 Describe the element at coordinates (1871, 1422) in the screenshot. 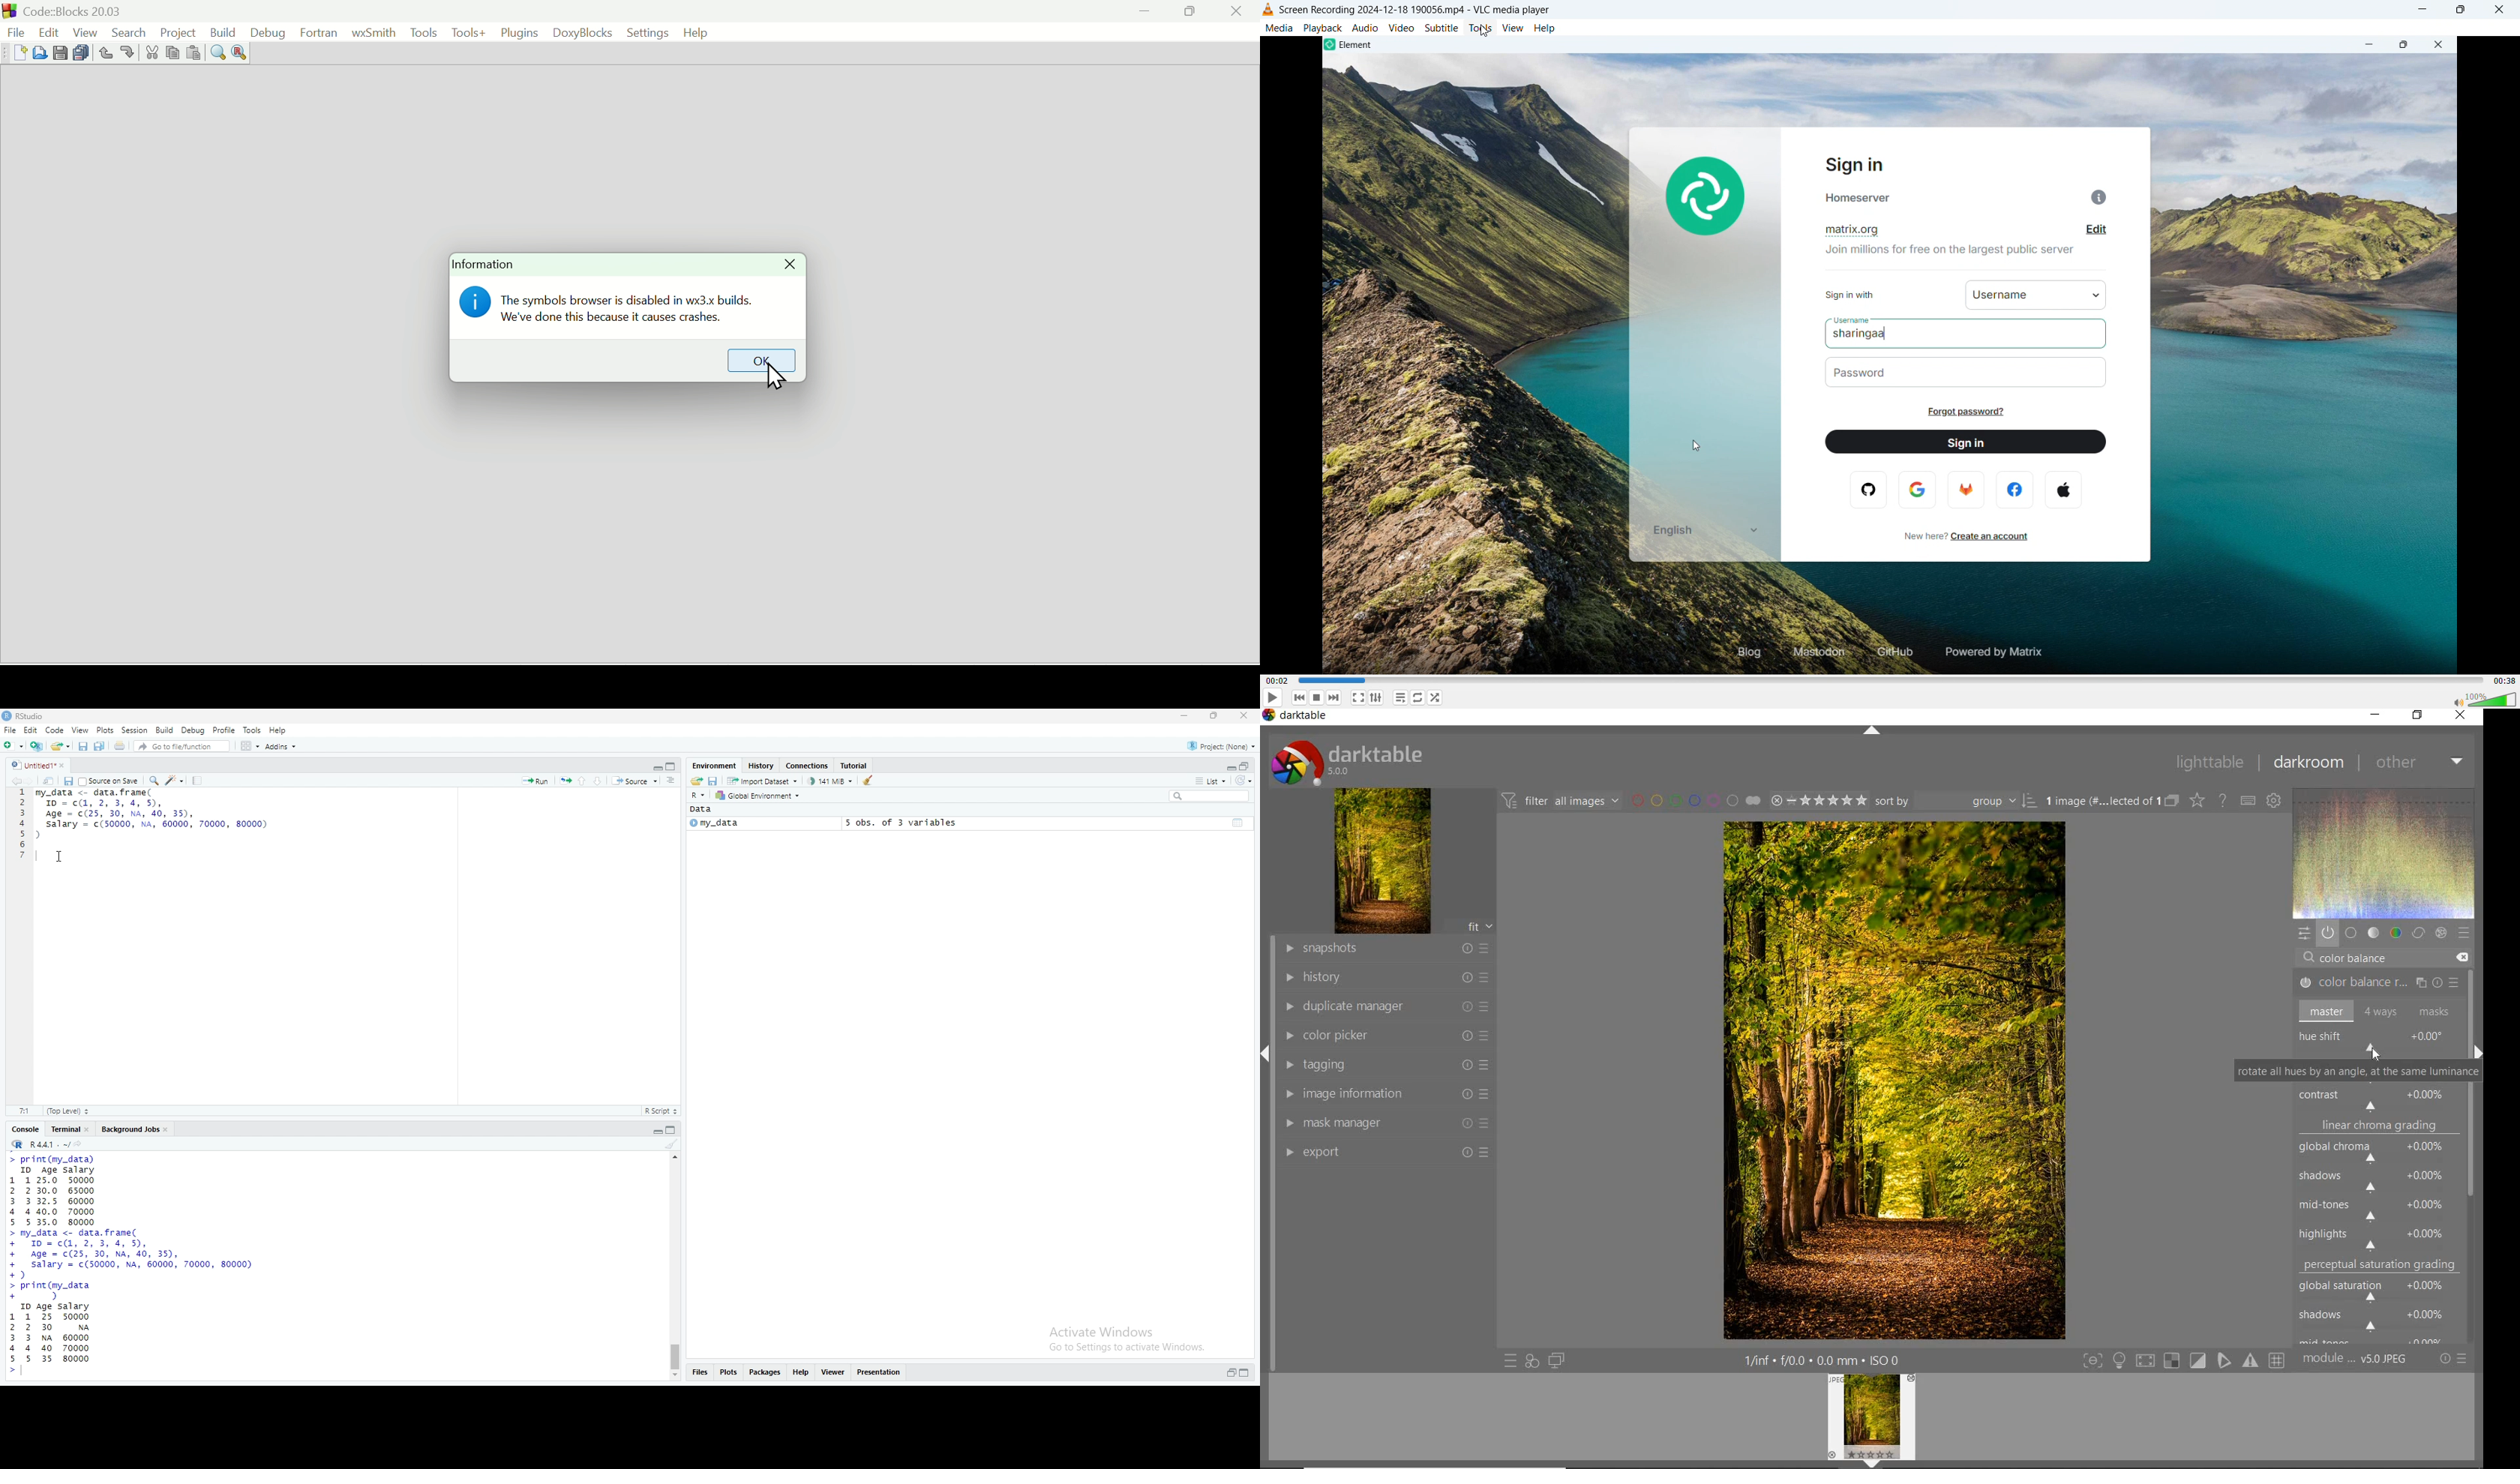

I see `image preview` at that location.